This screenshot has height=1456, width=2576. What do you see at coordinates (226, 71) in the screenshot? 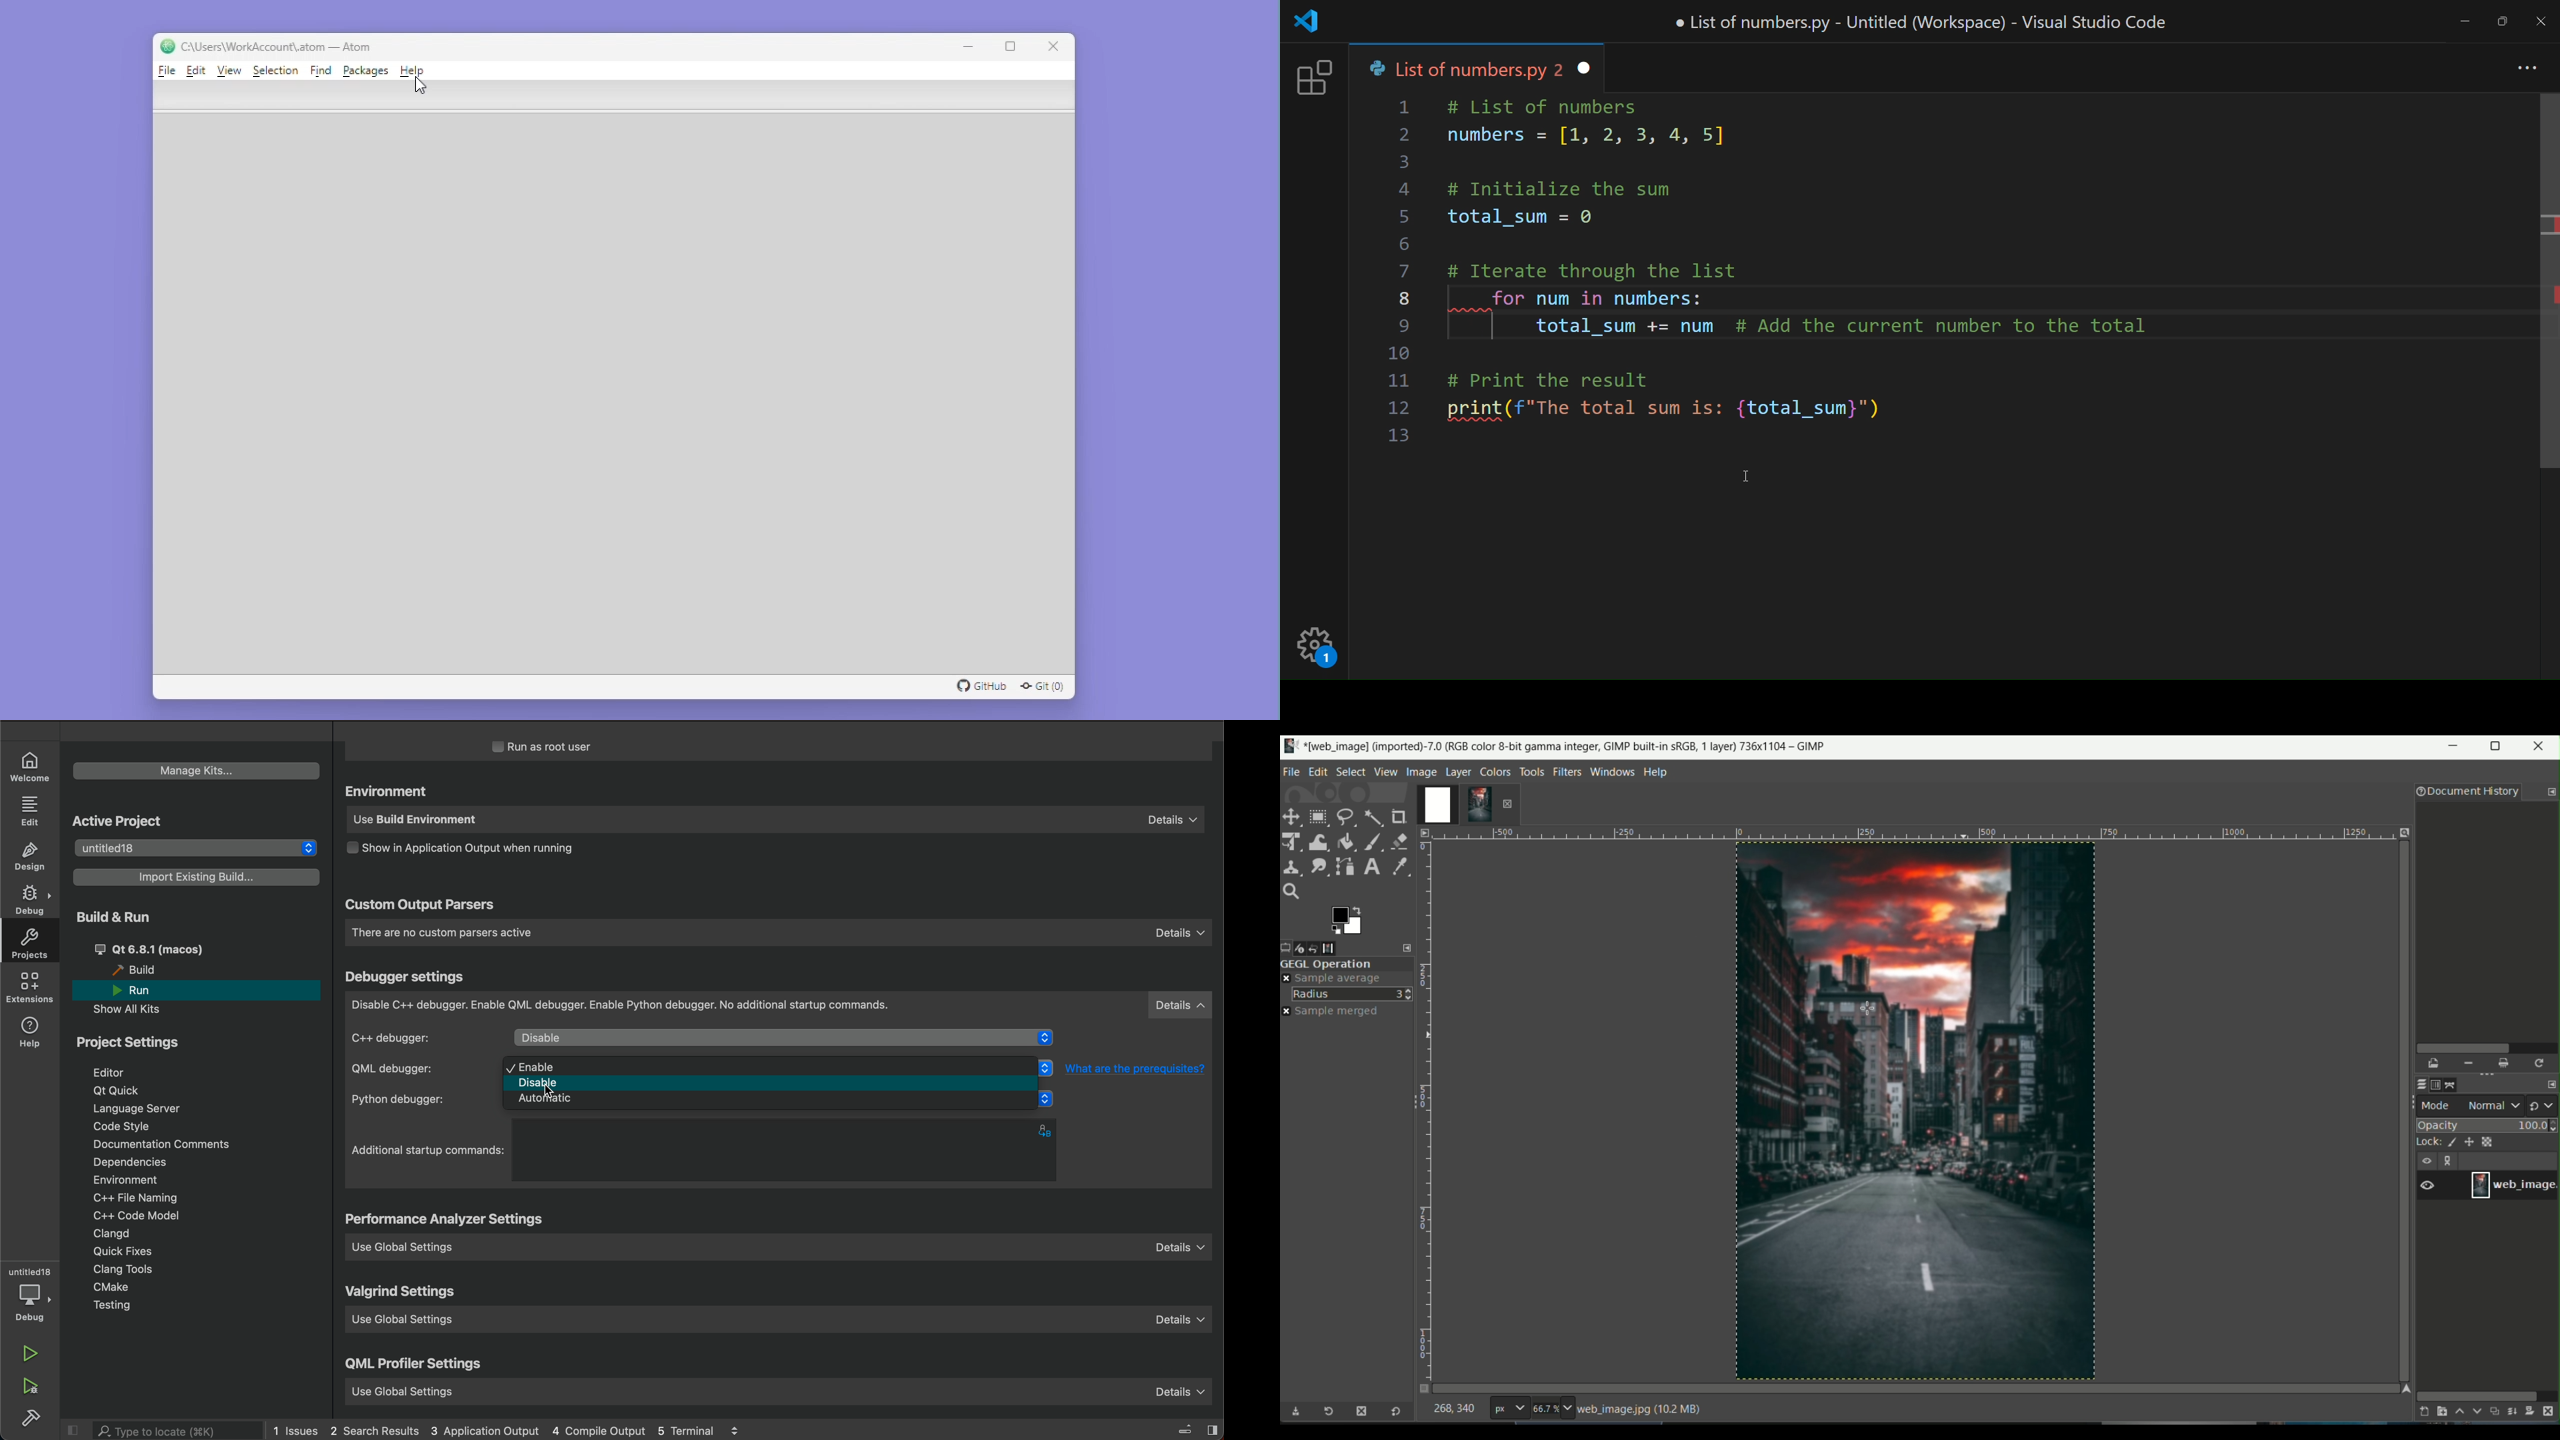
I see `View ` at bounding box center [226, 71].